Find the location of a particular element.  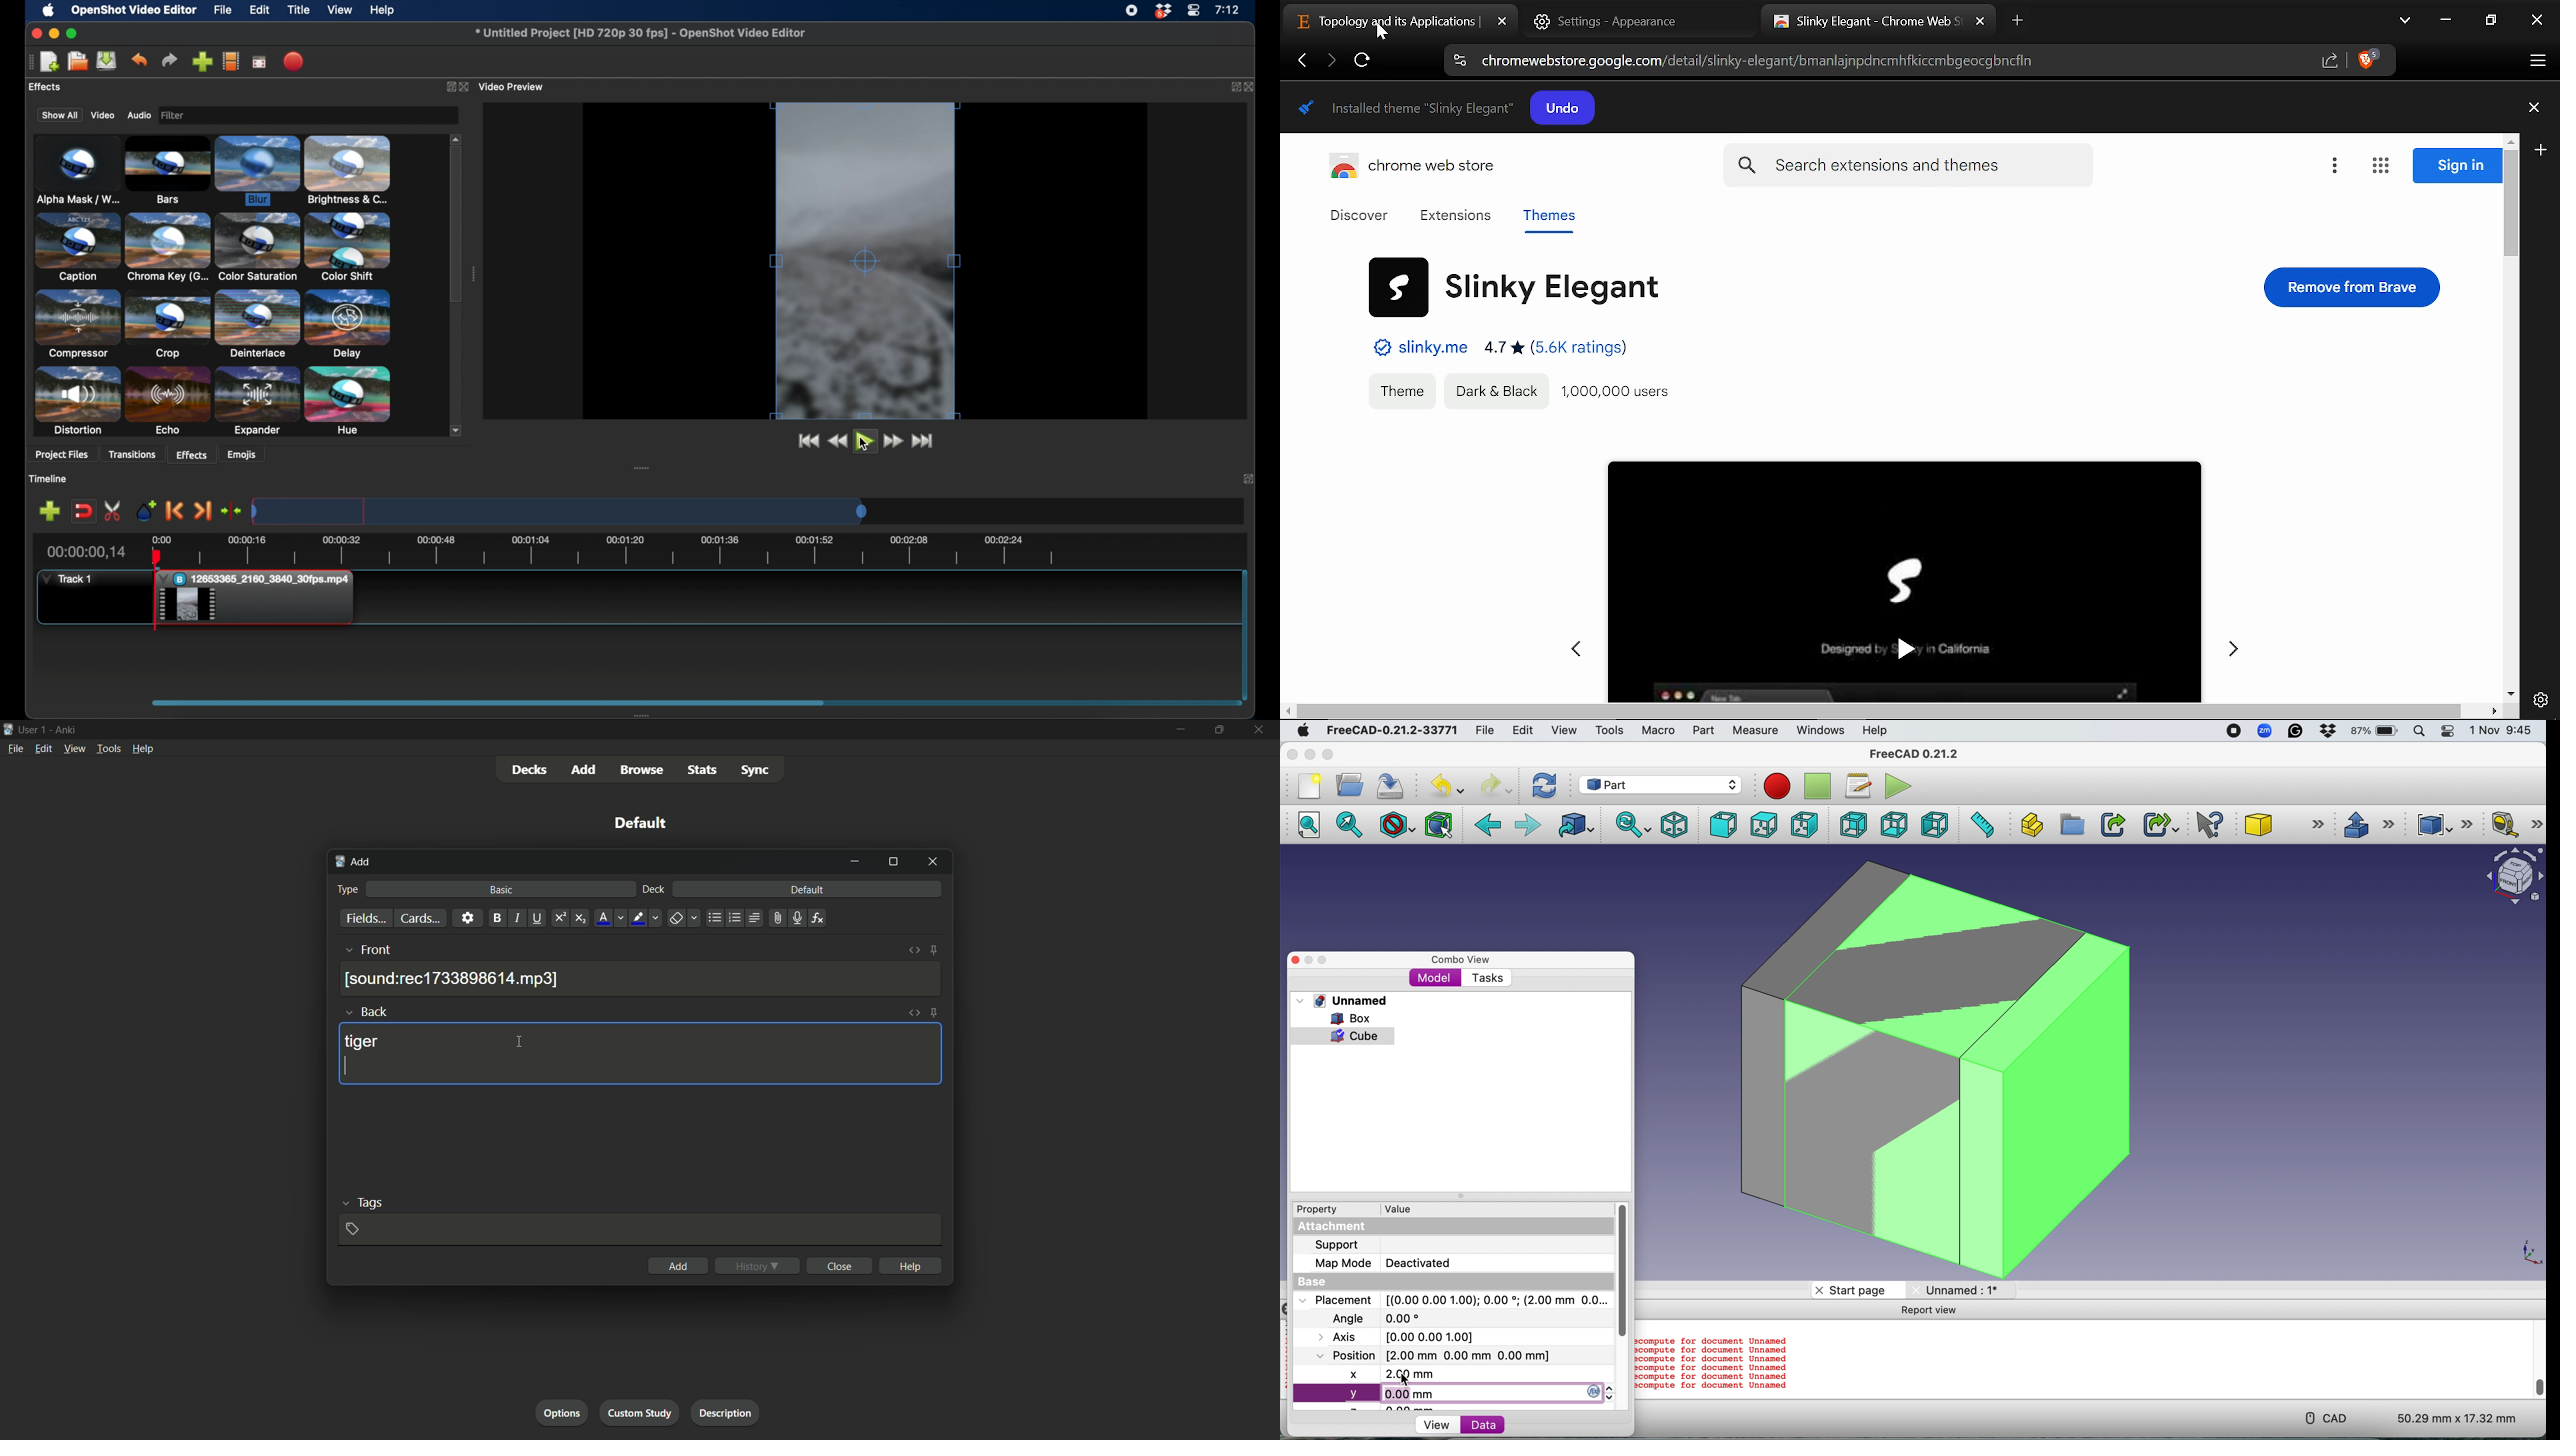

record audio is located at coordinates (794, 919).